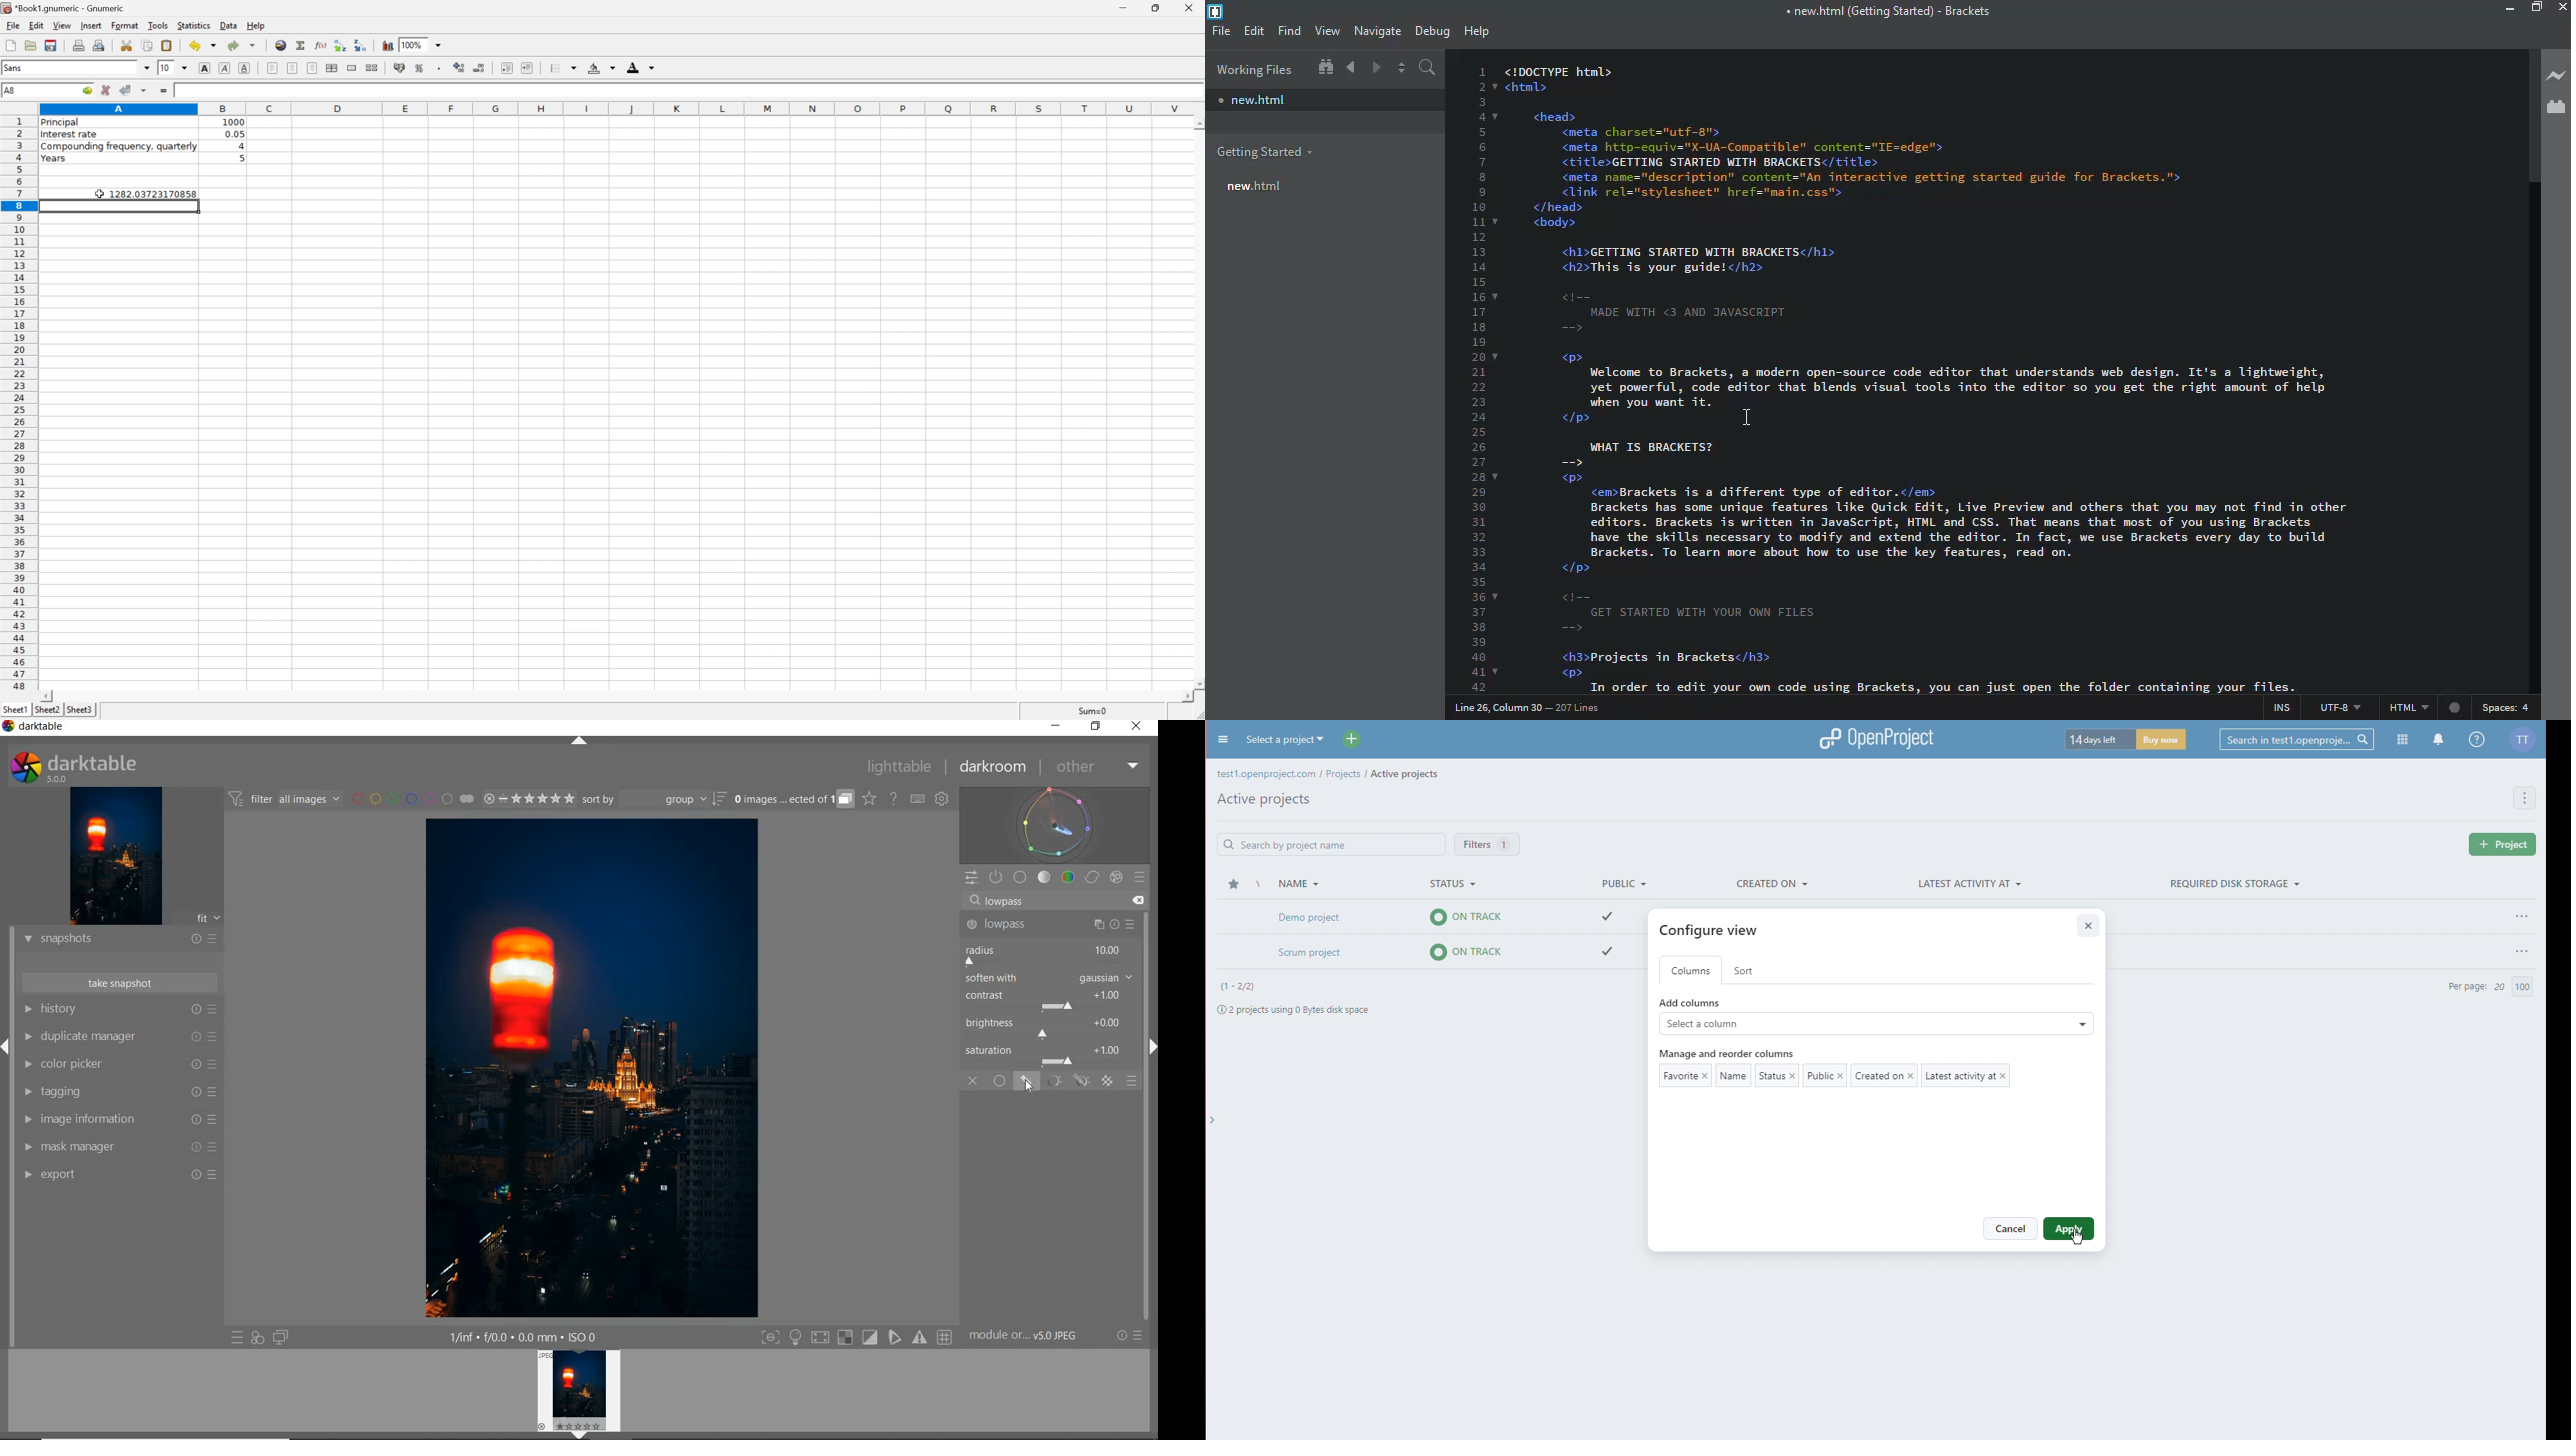 This screenshot has height=1456, width=2576. I want to click on line number, so click(1480, 373).